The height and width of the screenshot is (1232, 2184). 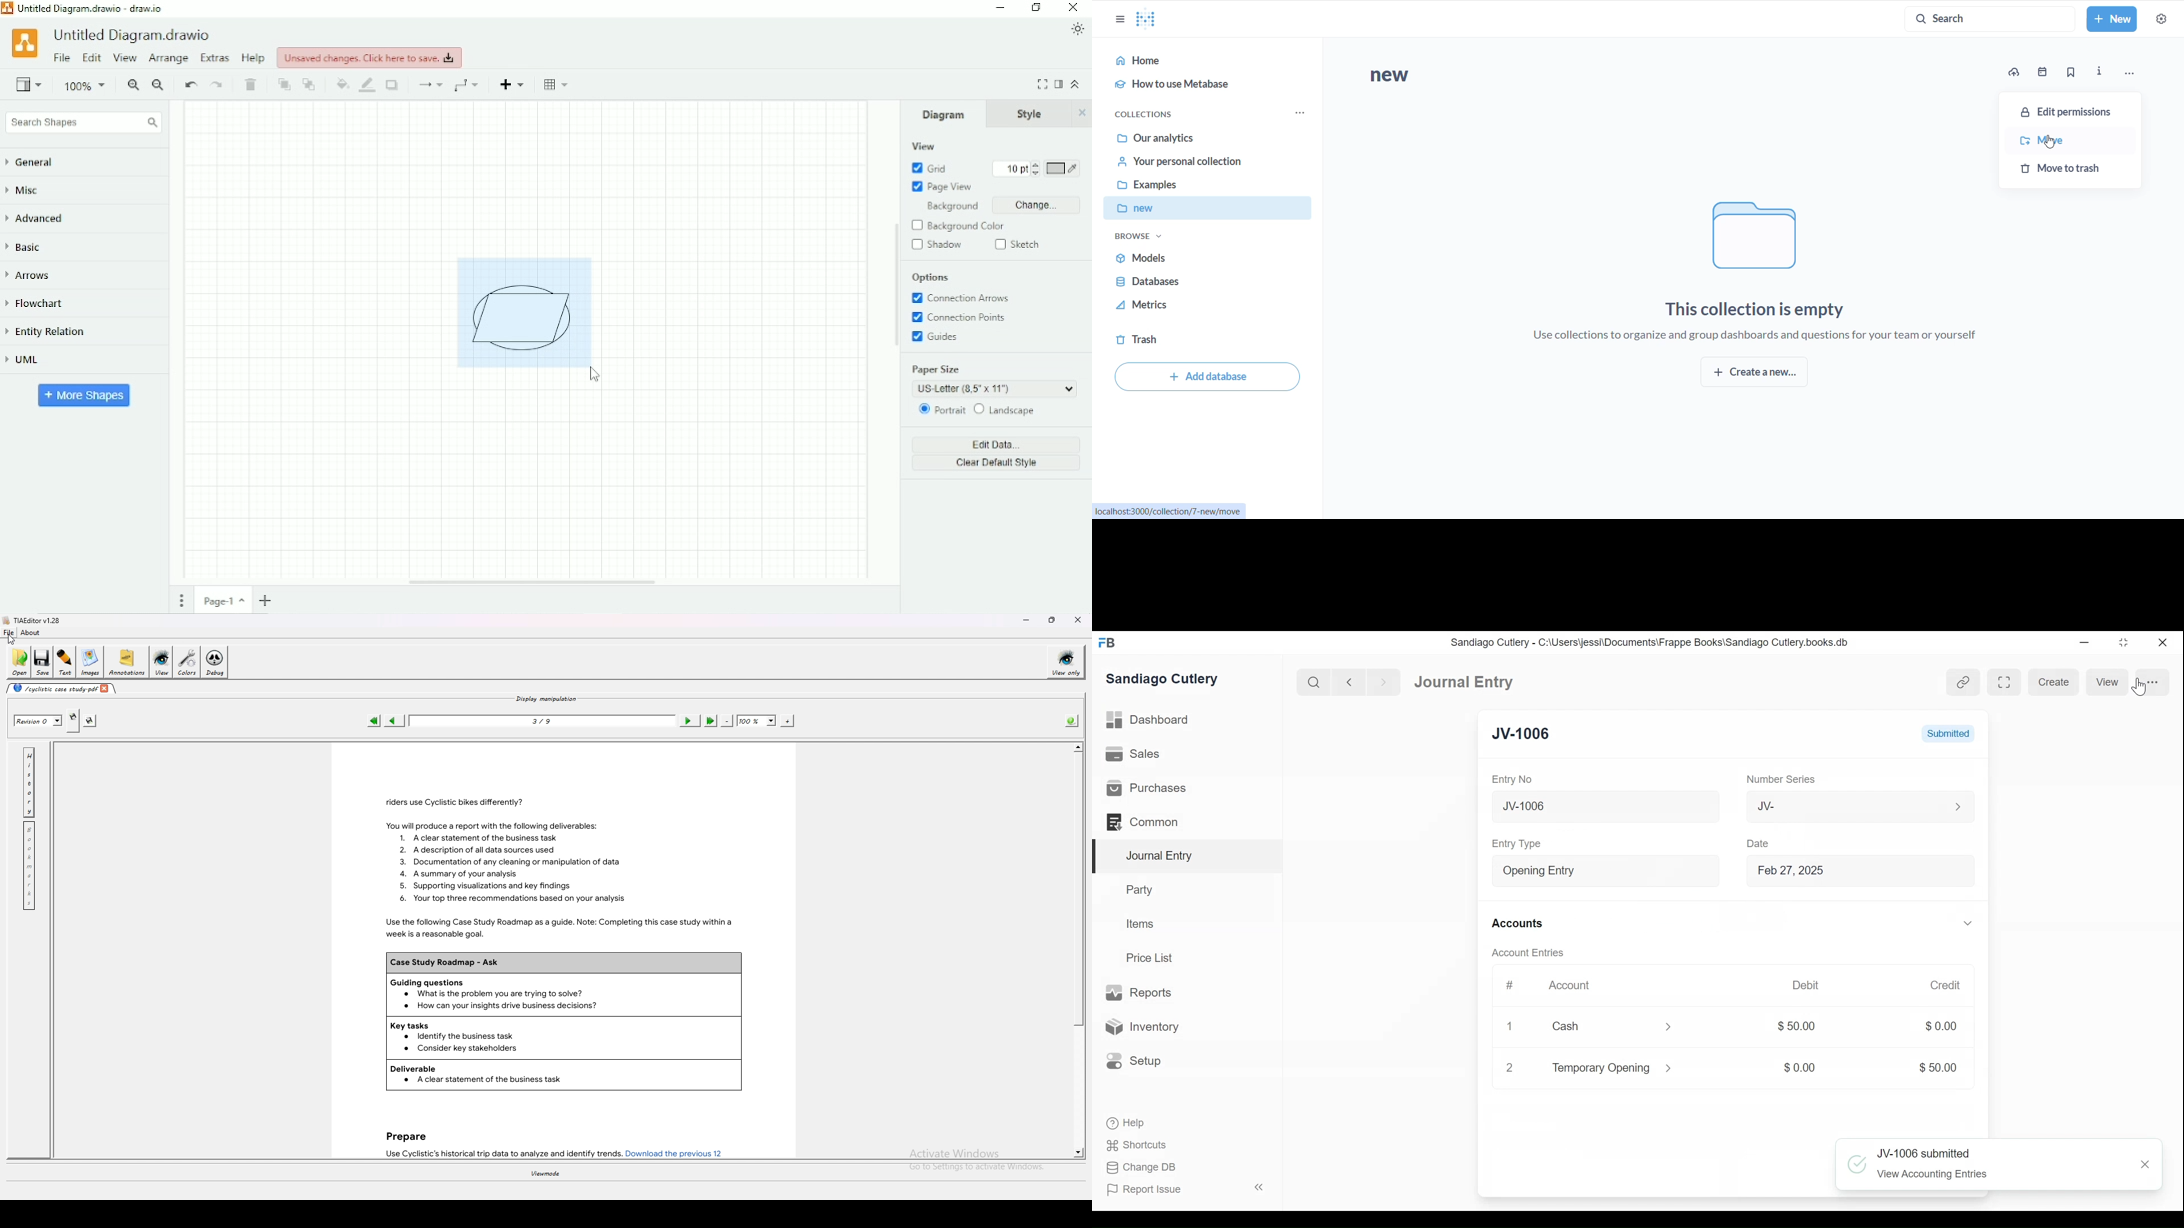 I want to click on Insert page, so click(x=268, y=600).